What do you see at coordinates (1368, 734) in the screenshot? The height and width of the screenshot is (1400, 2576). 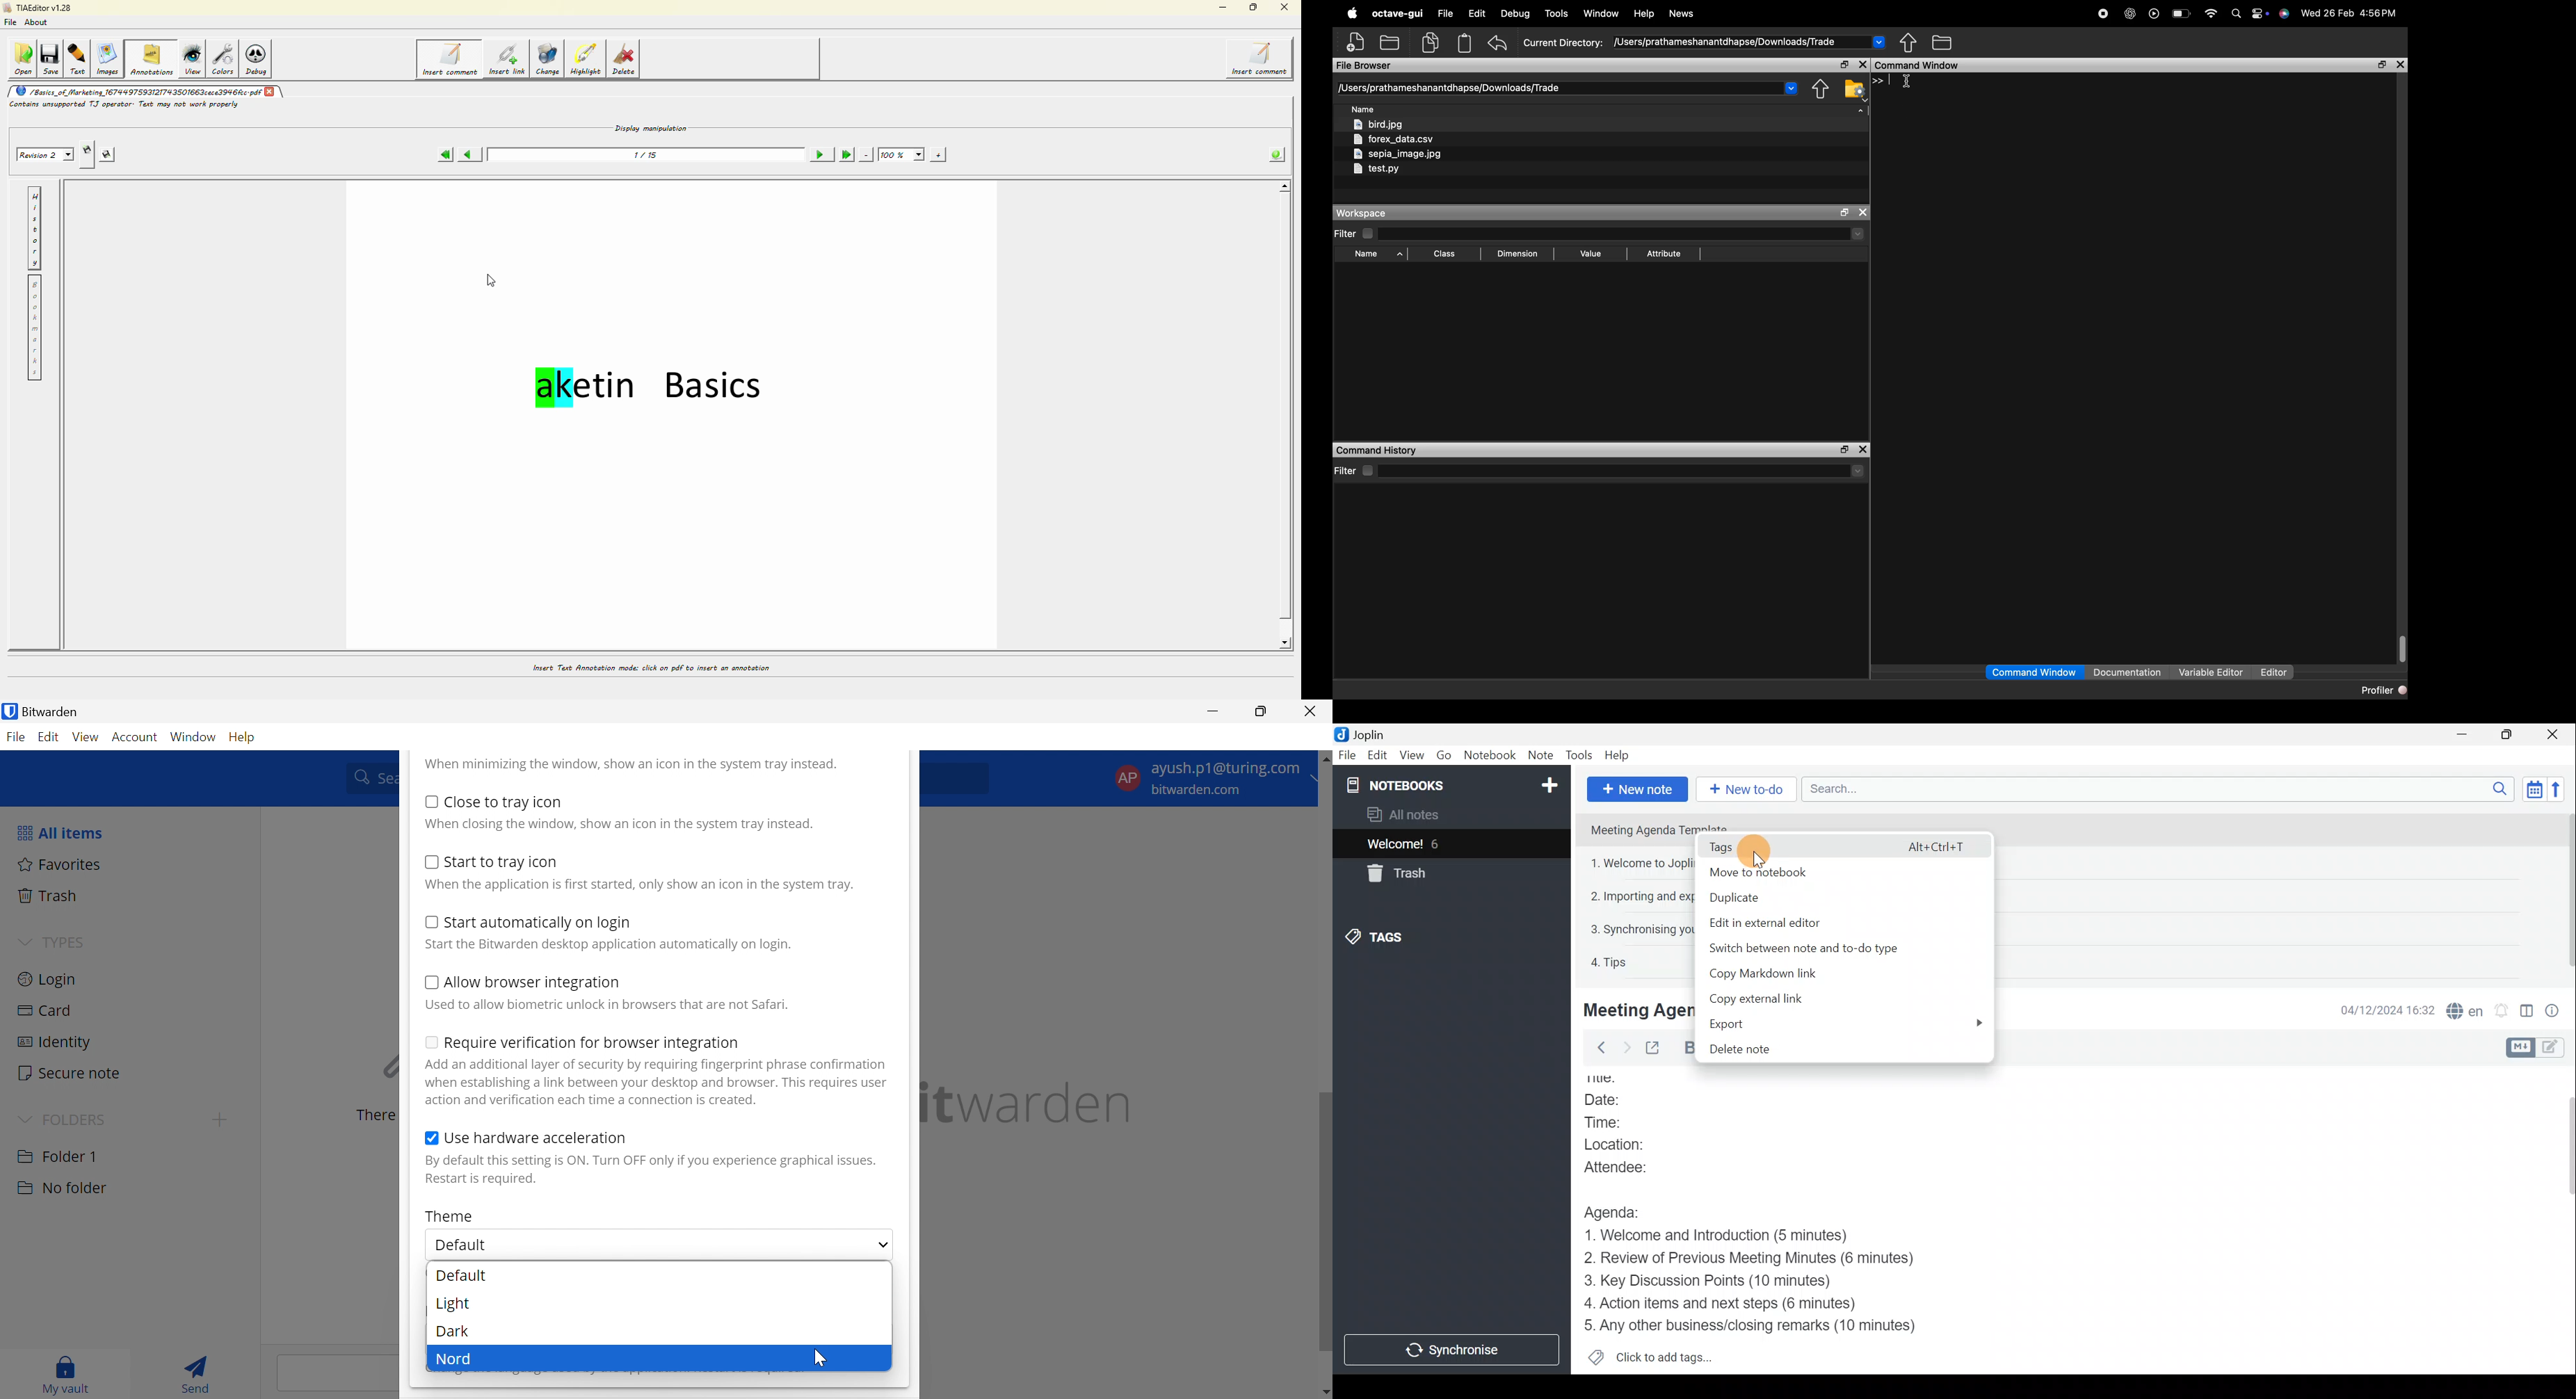 I see `Joplin` at bounding box center [1368, 734].